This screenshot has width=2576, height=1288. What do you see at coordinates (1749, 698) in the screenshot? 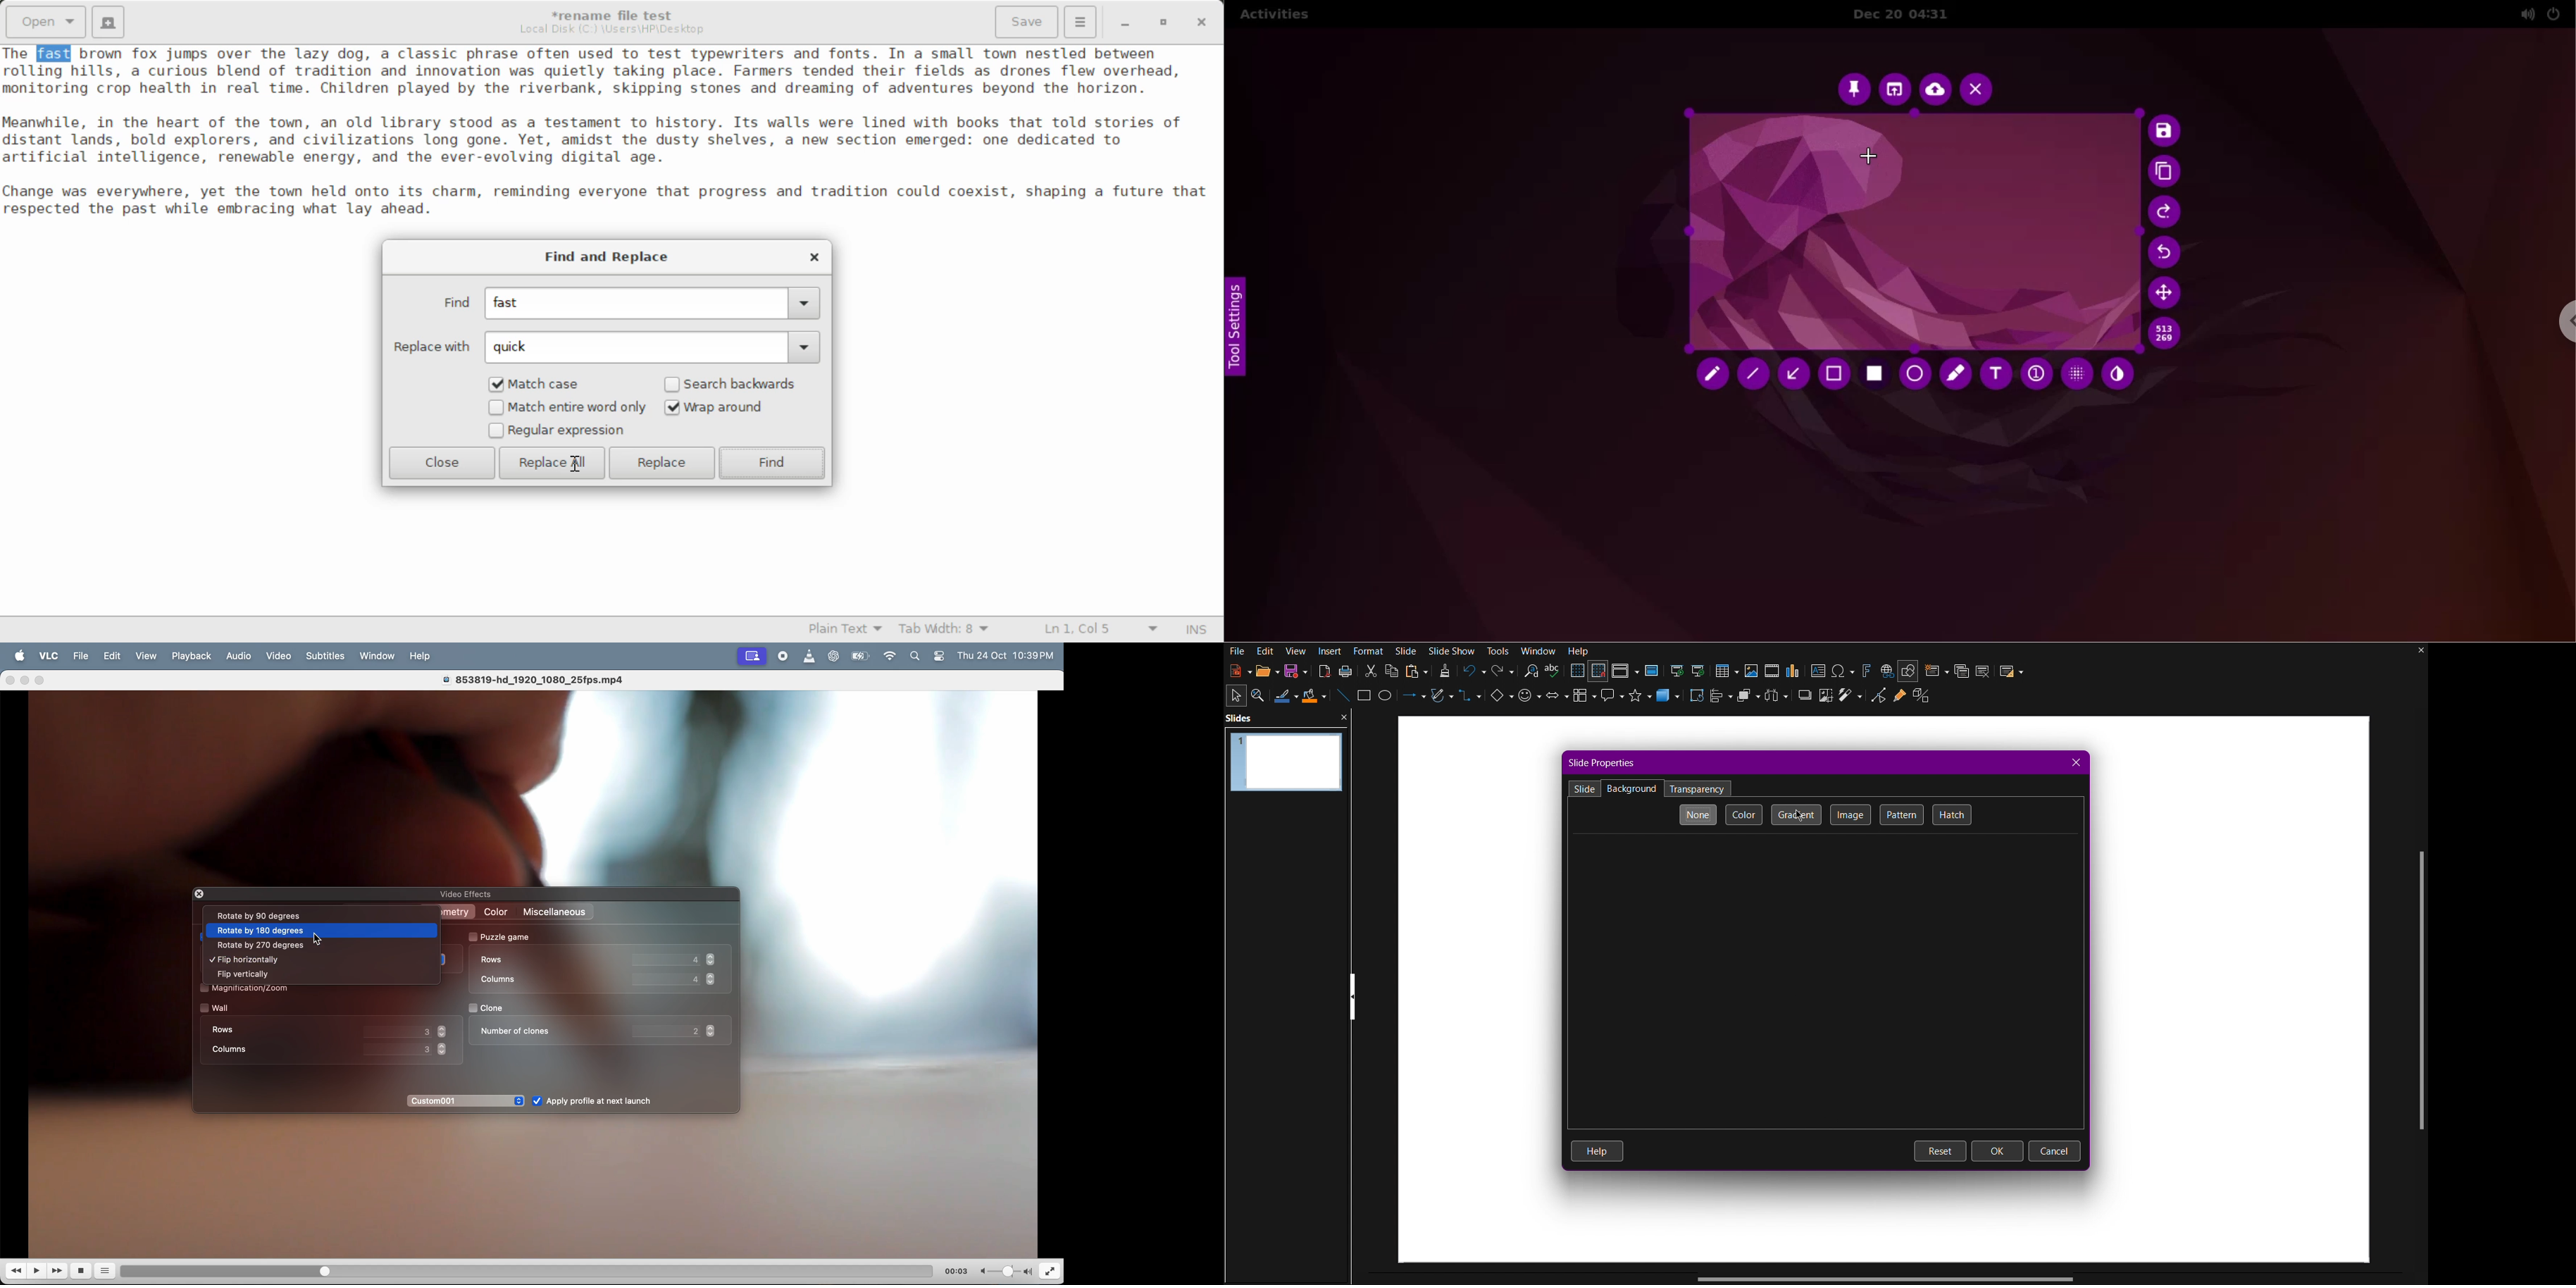
I see `Arrange` at bounding box center [1749, 698].